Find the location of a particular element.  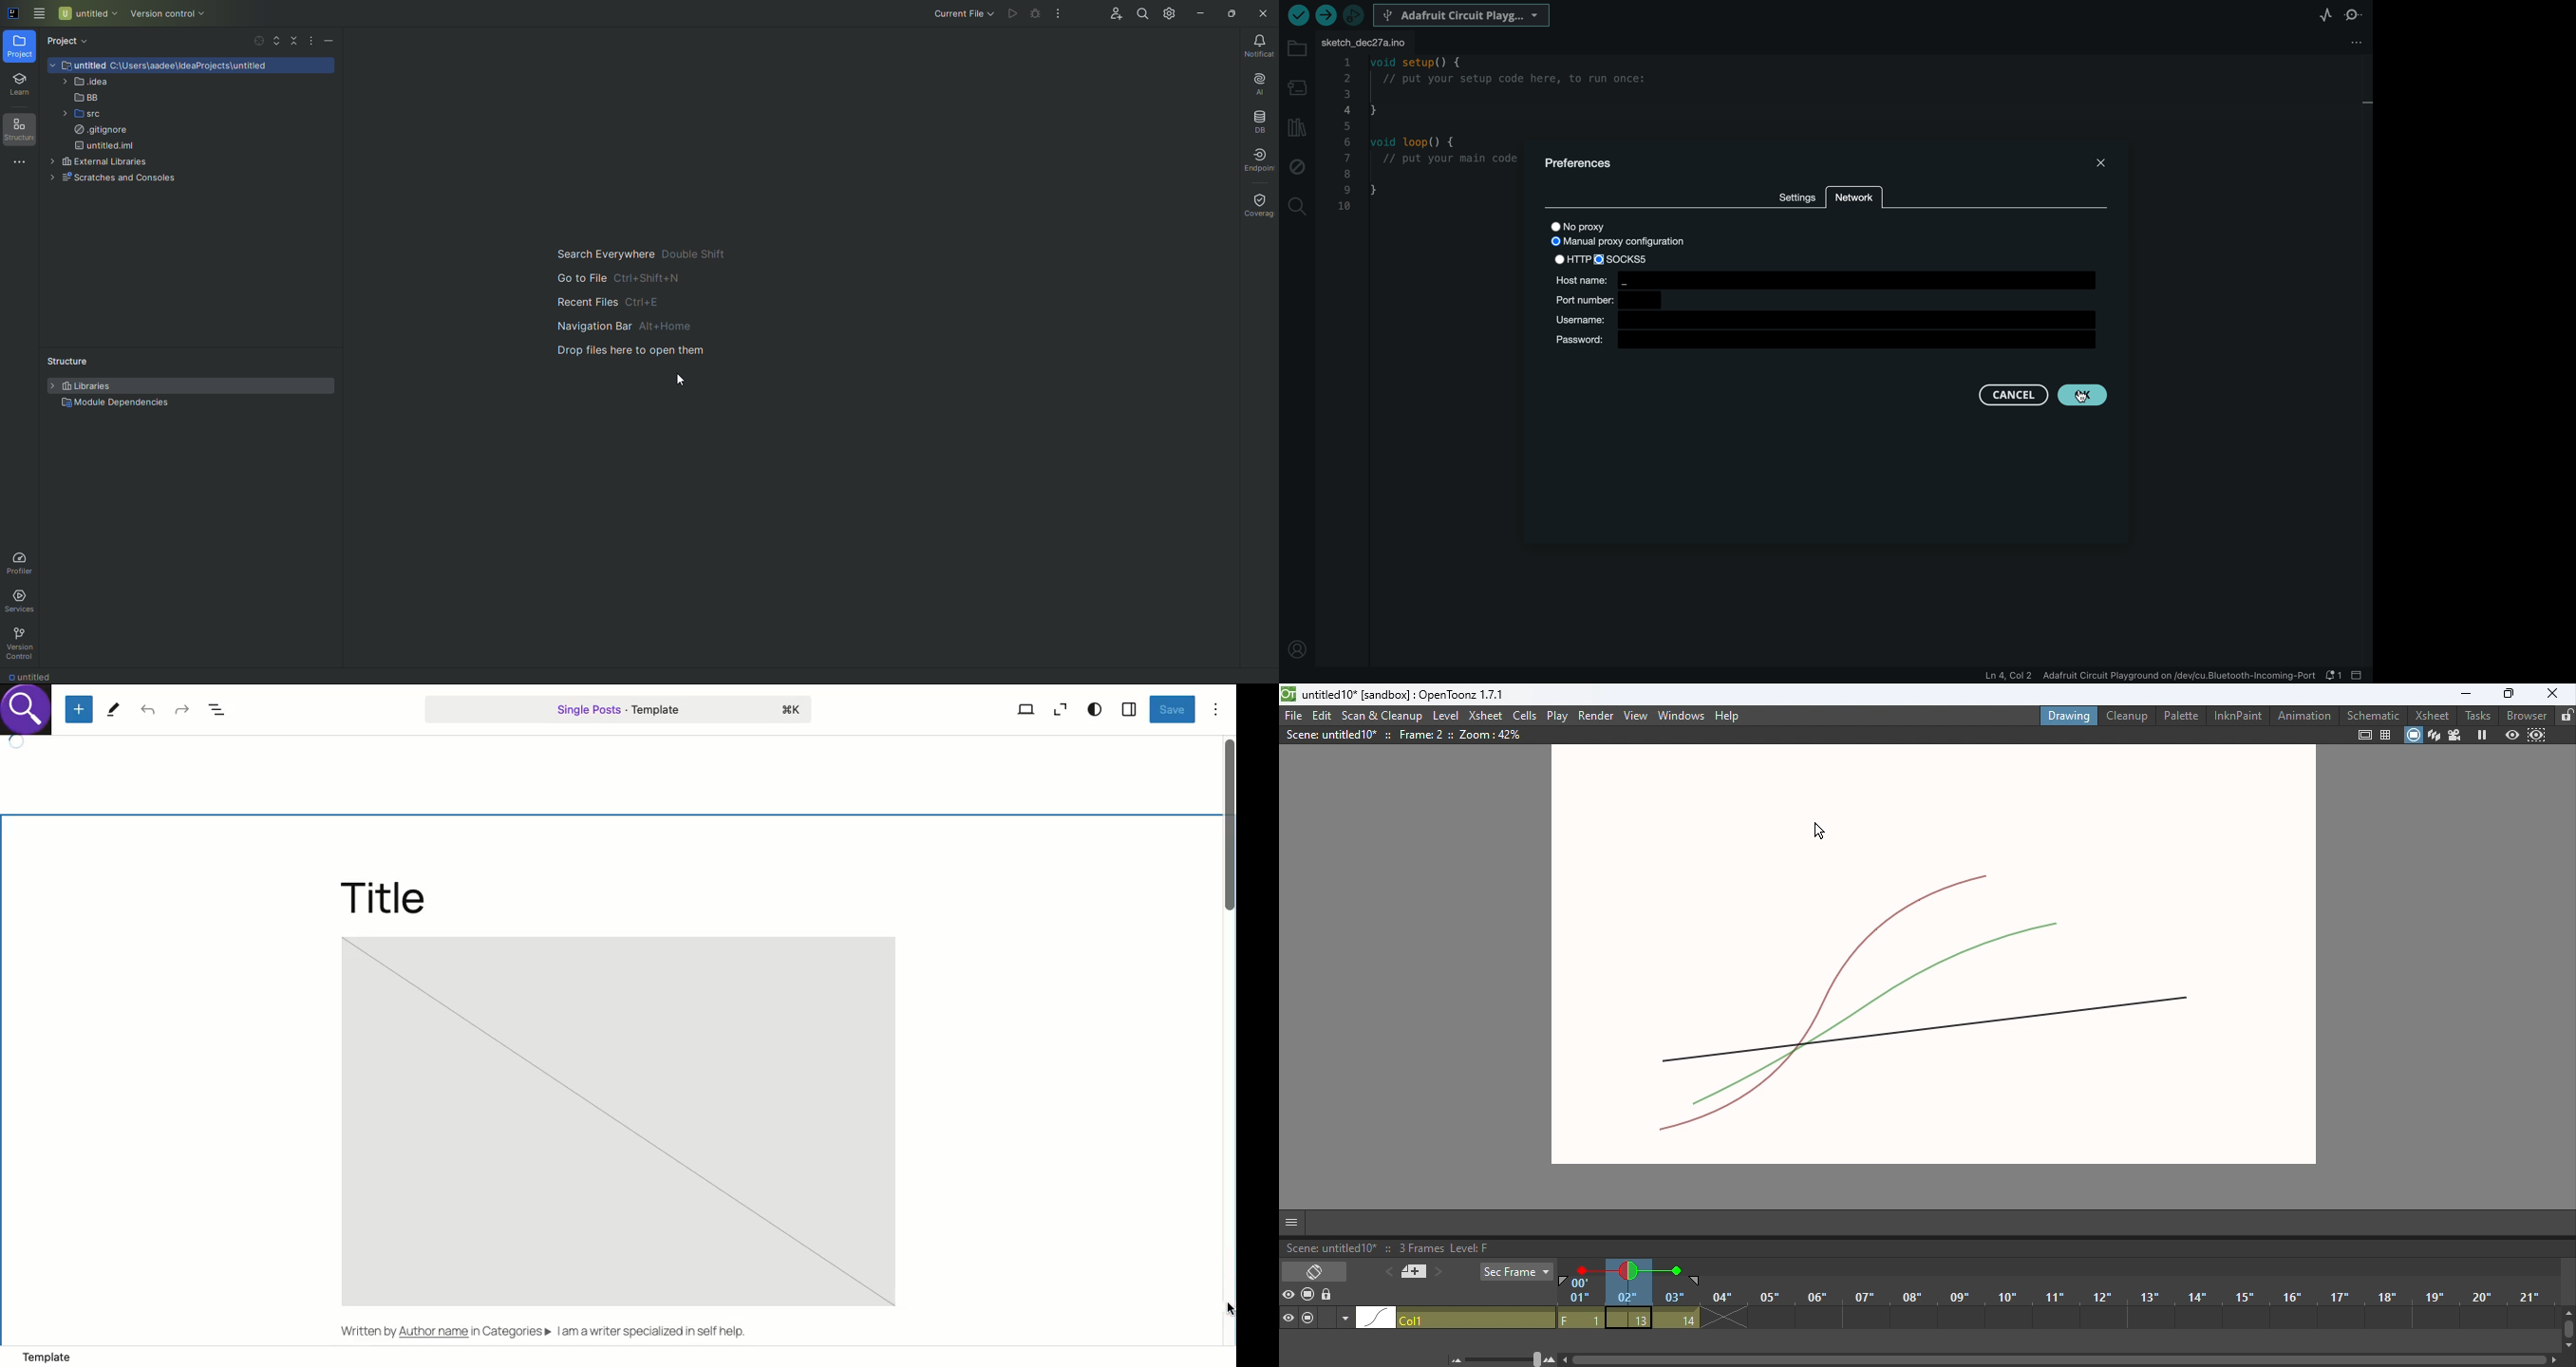

Code With Me is located at coordinates (1108, 14).